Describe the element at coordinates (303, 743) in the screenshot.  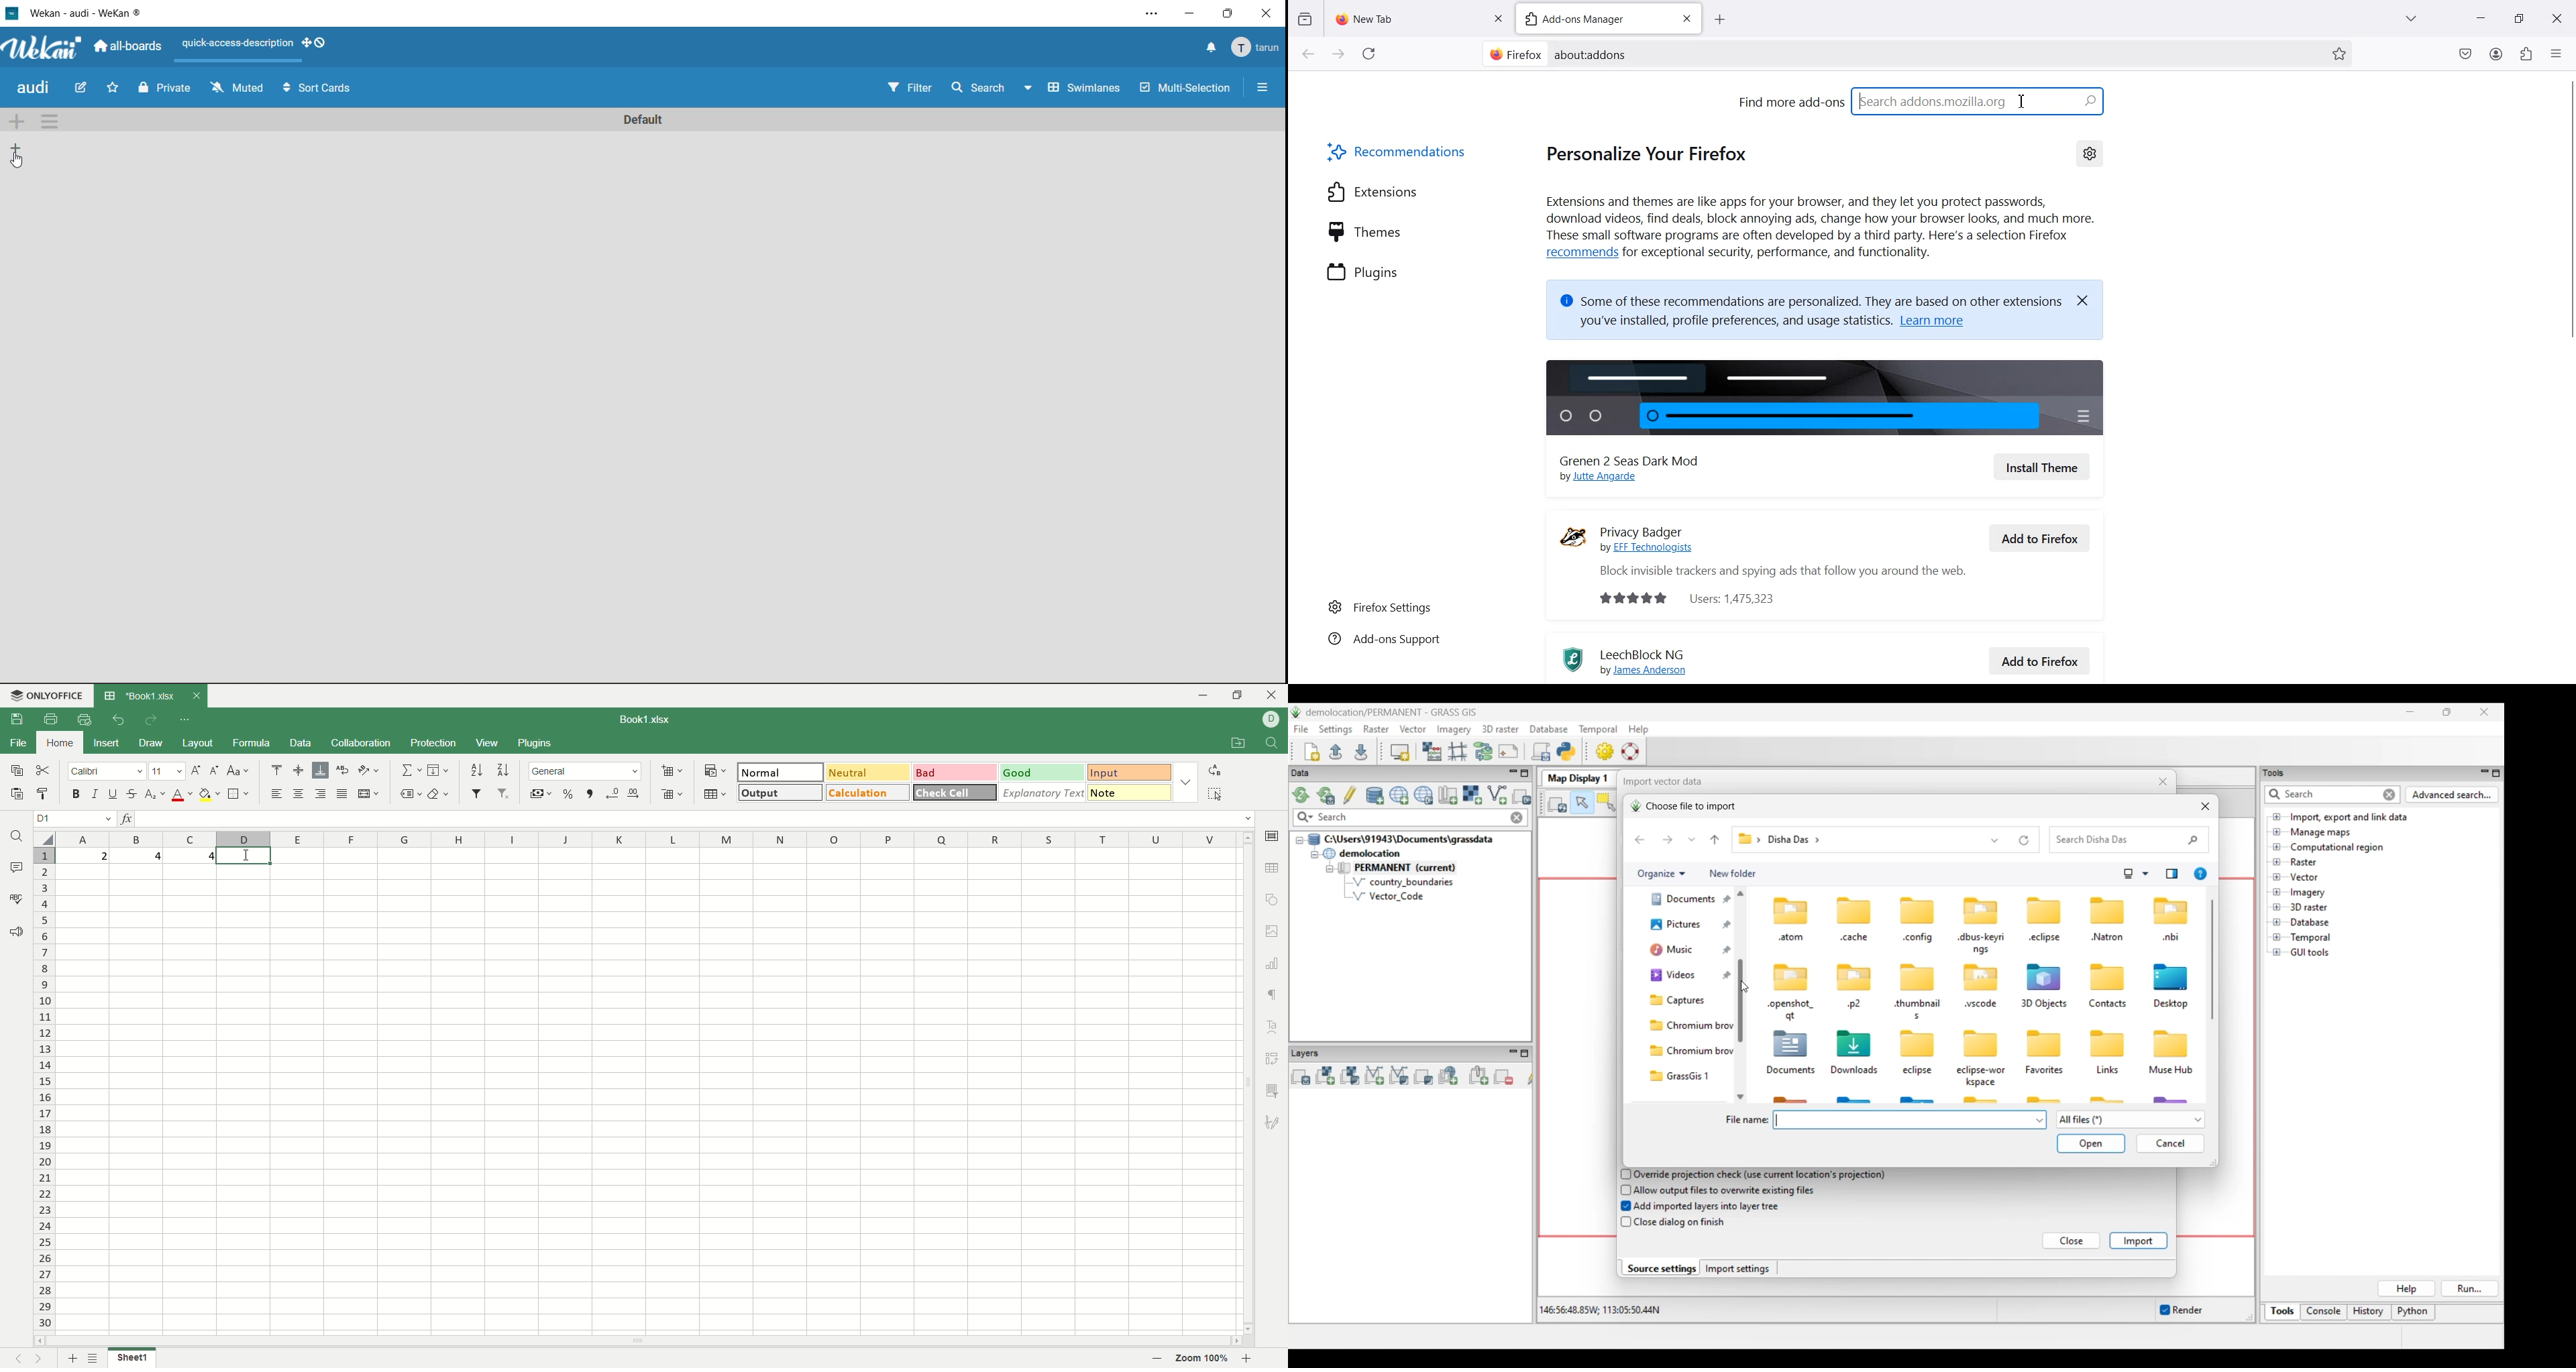
I see `data` at that location.